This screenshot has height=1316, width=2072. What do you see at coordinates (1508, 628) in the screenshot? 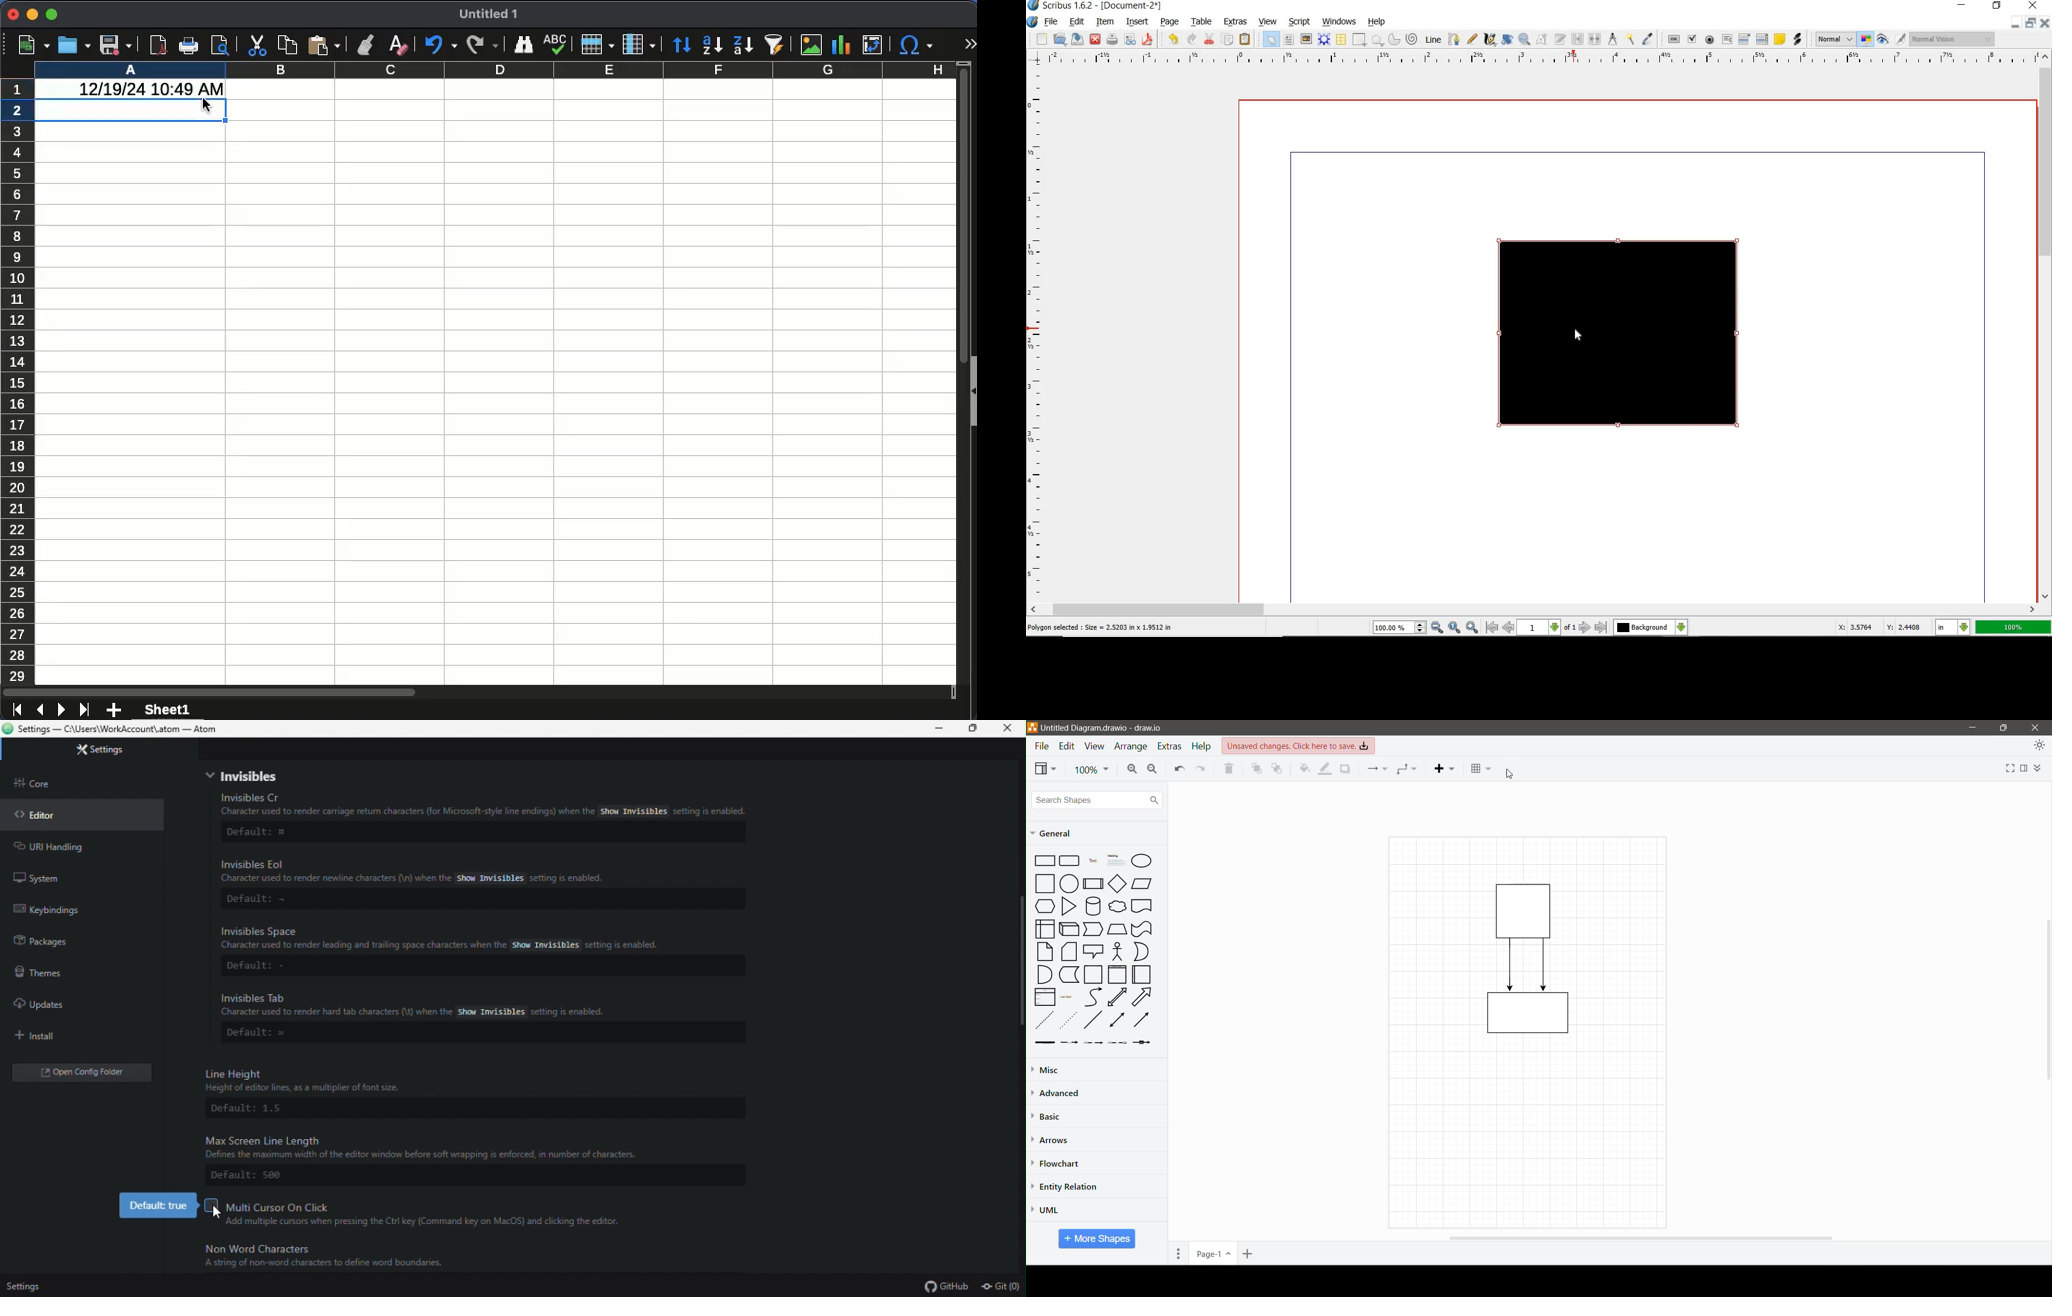
I see `go to previous page` at bounding box center [1508, 628].